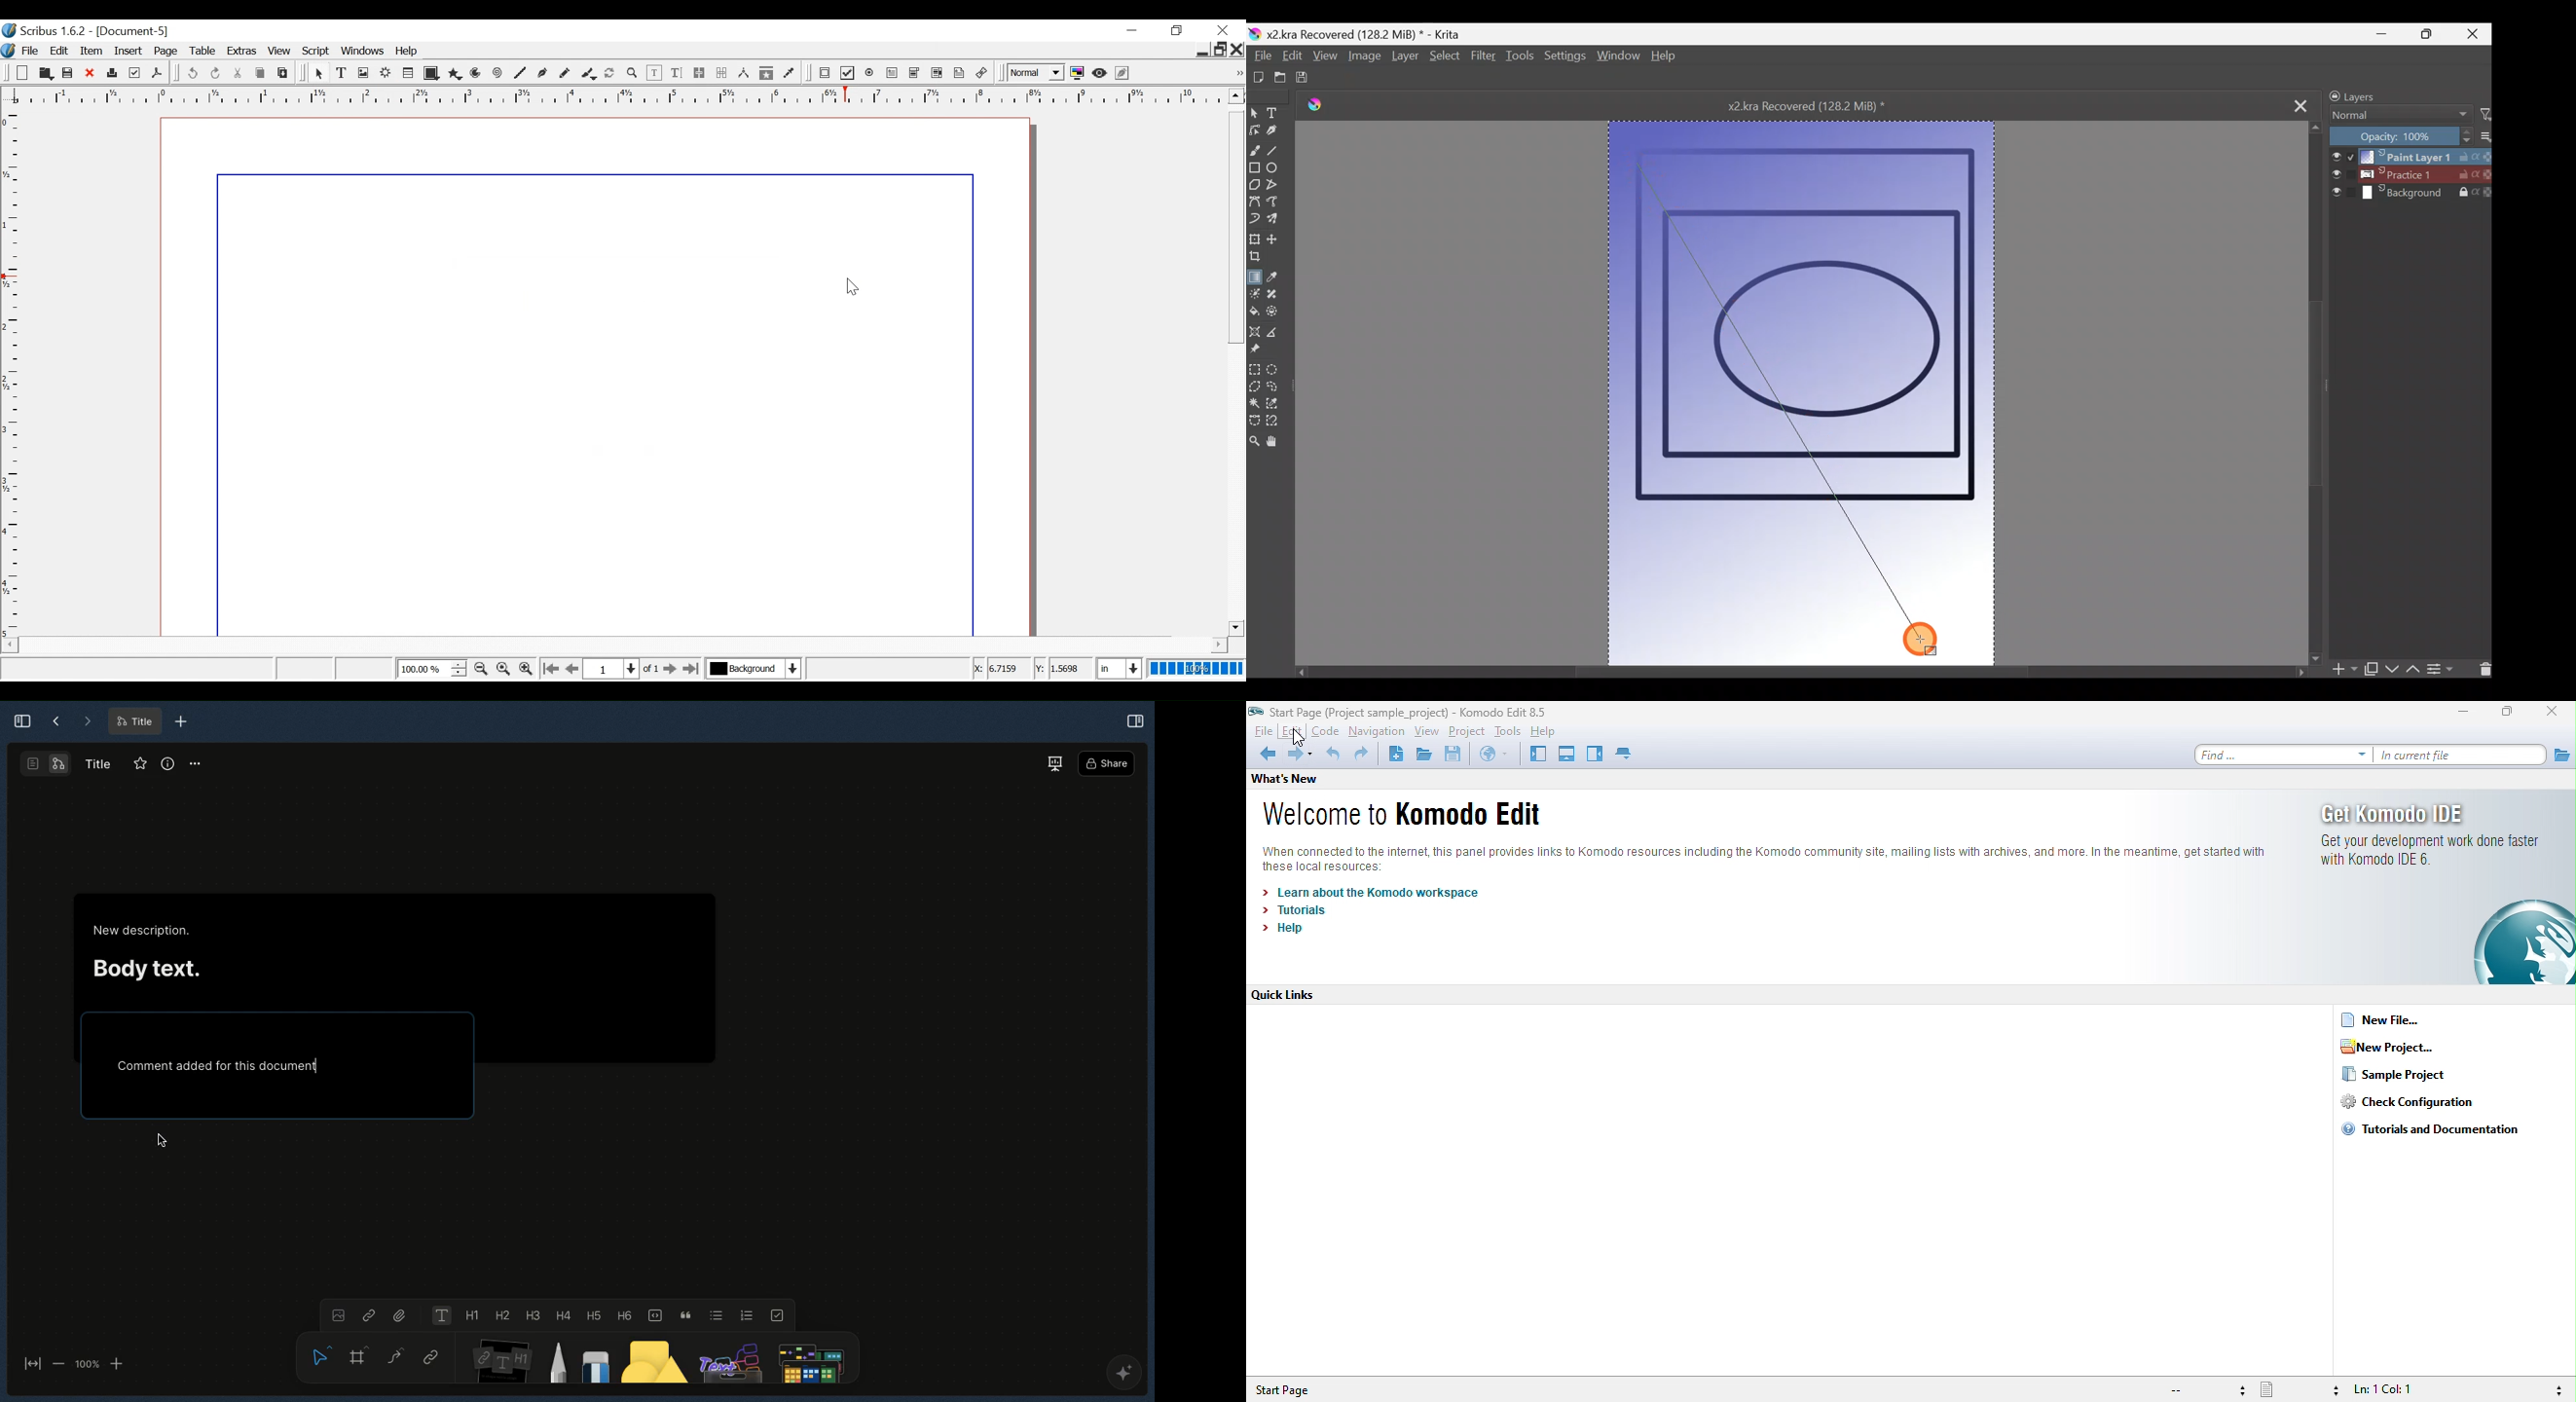  I want to click on Back, so click(56, 722).